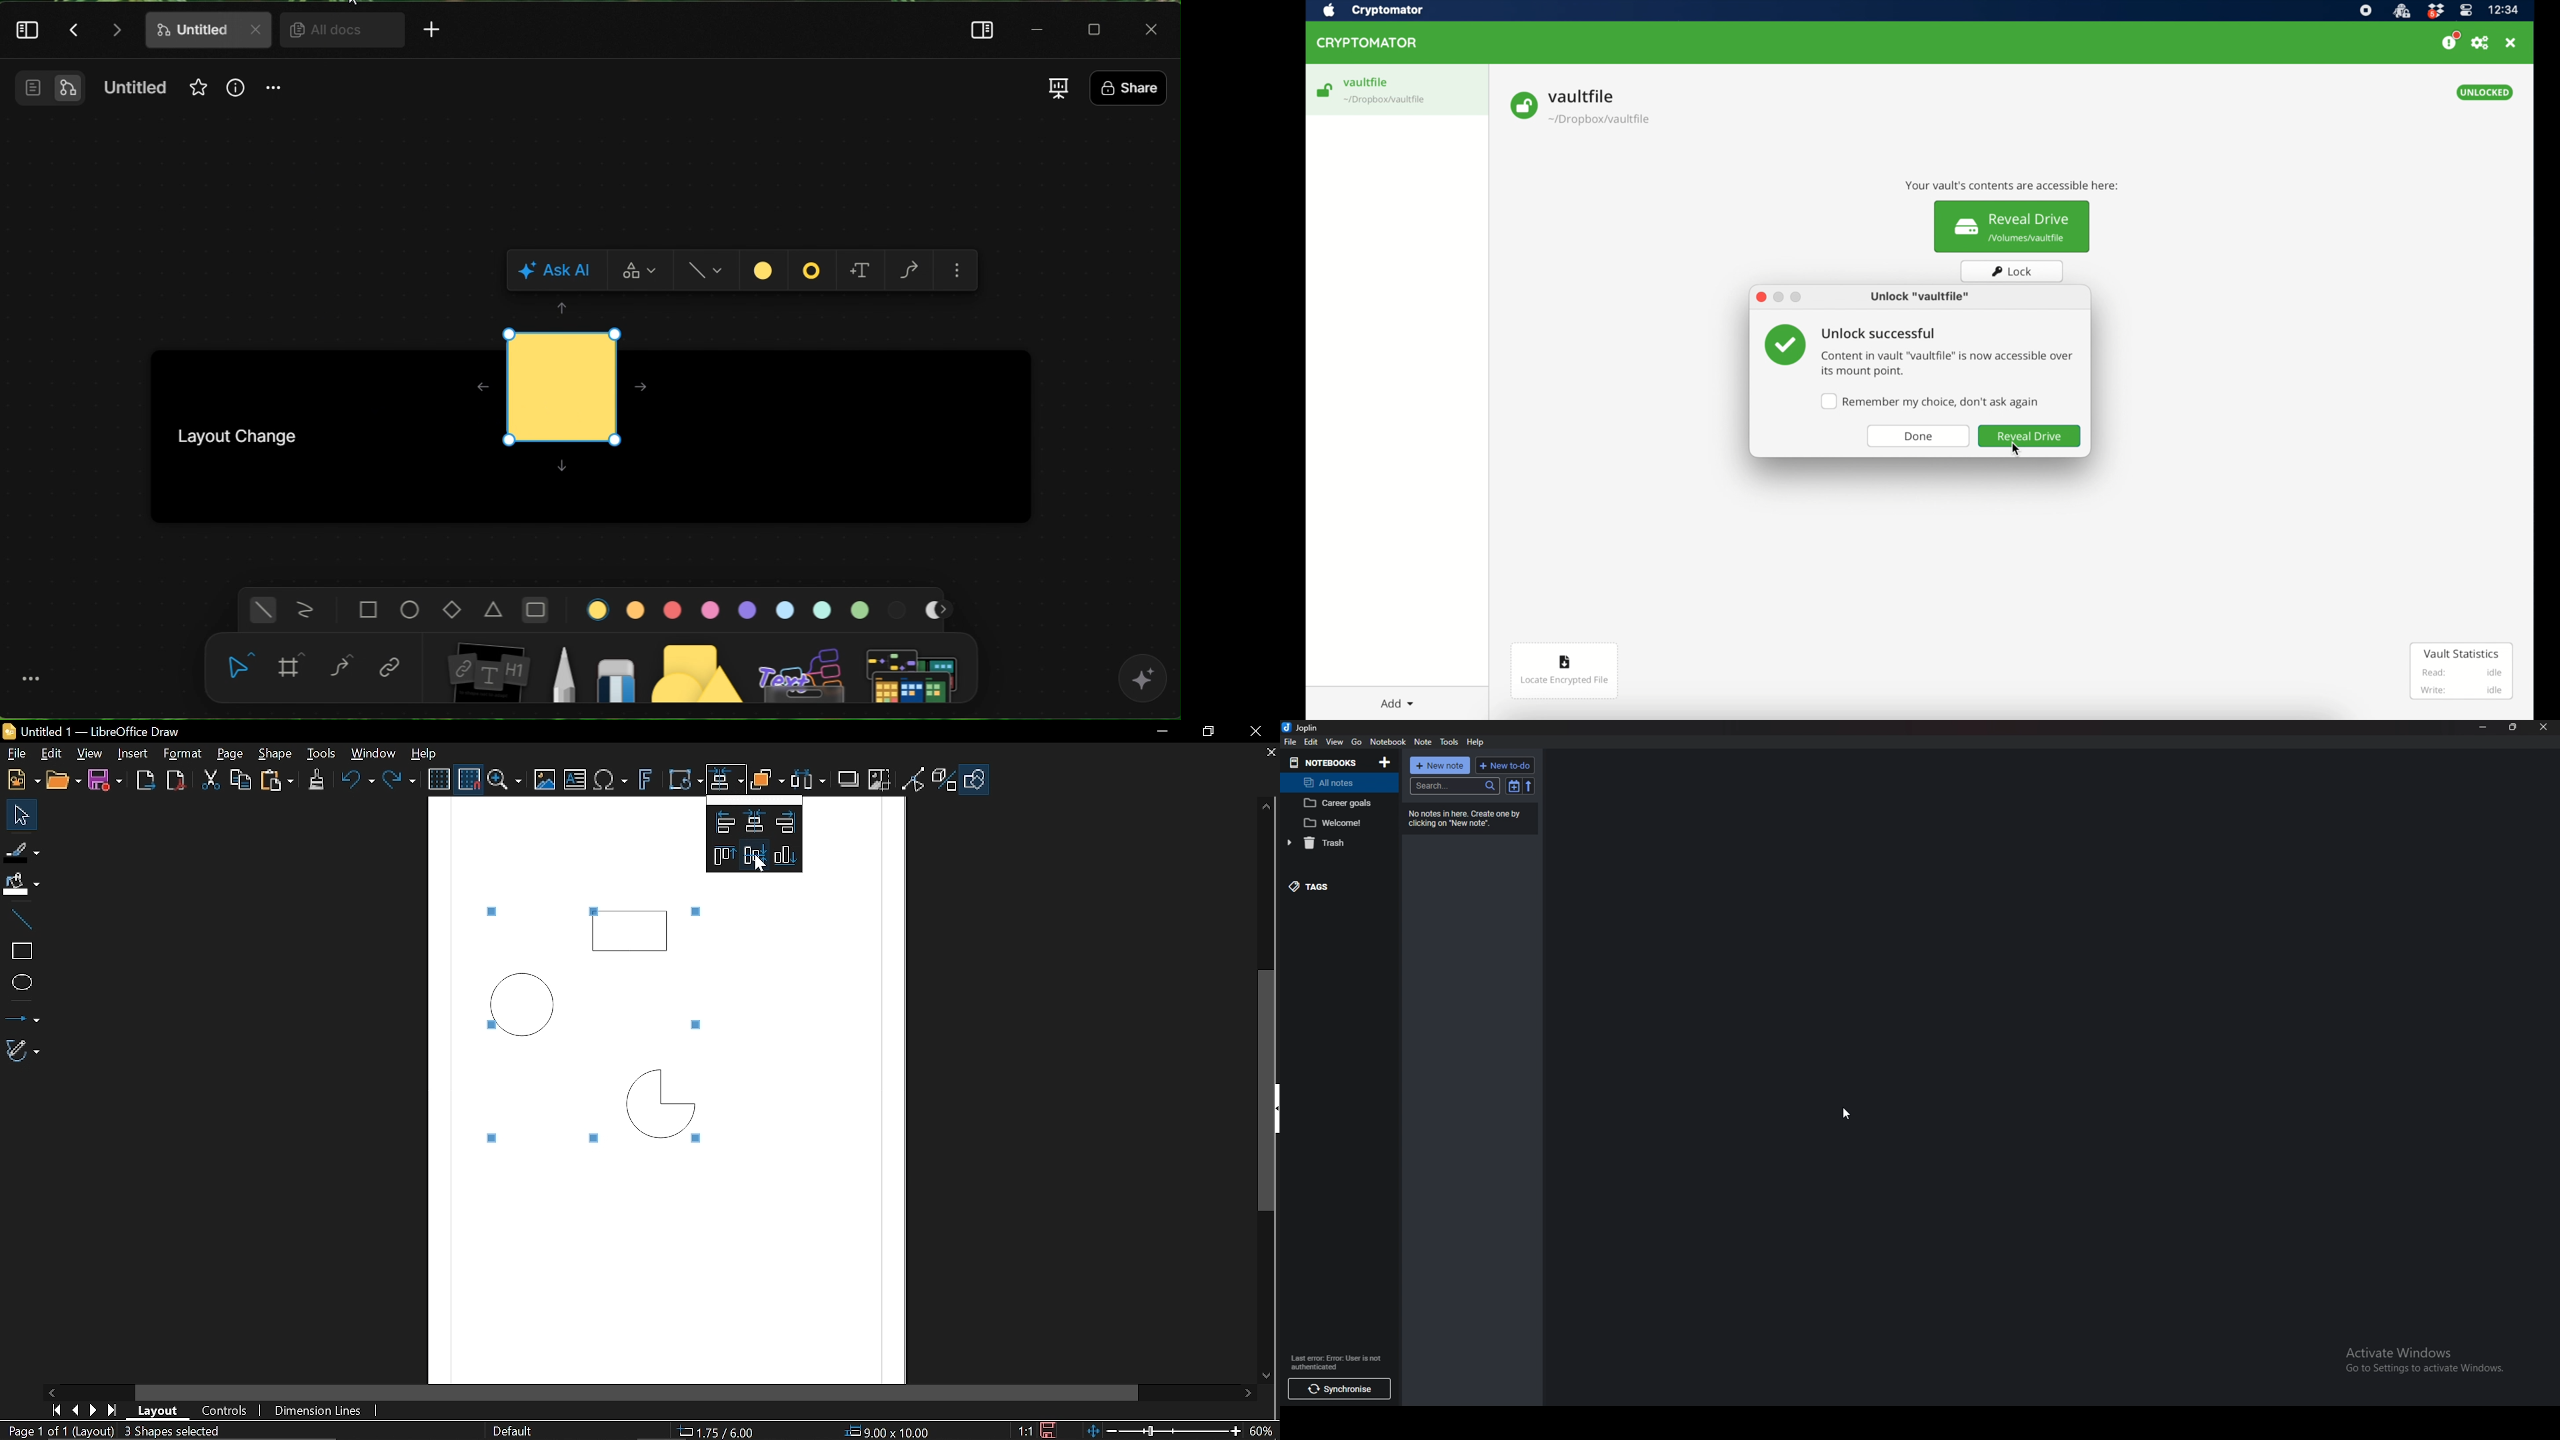 Image resolution: width=2576 pixels, height=1456 pixels. I want to click on Transform, so click(686, 780).